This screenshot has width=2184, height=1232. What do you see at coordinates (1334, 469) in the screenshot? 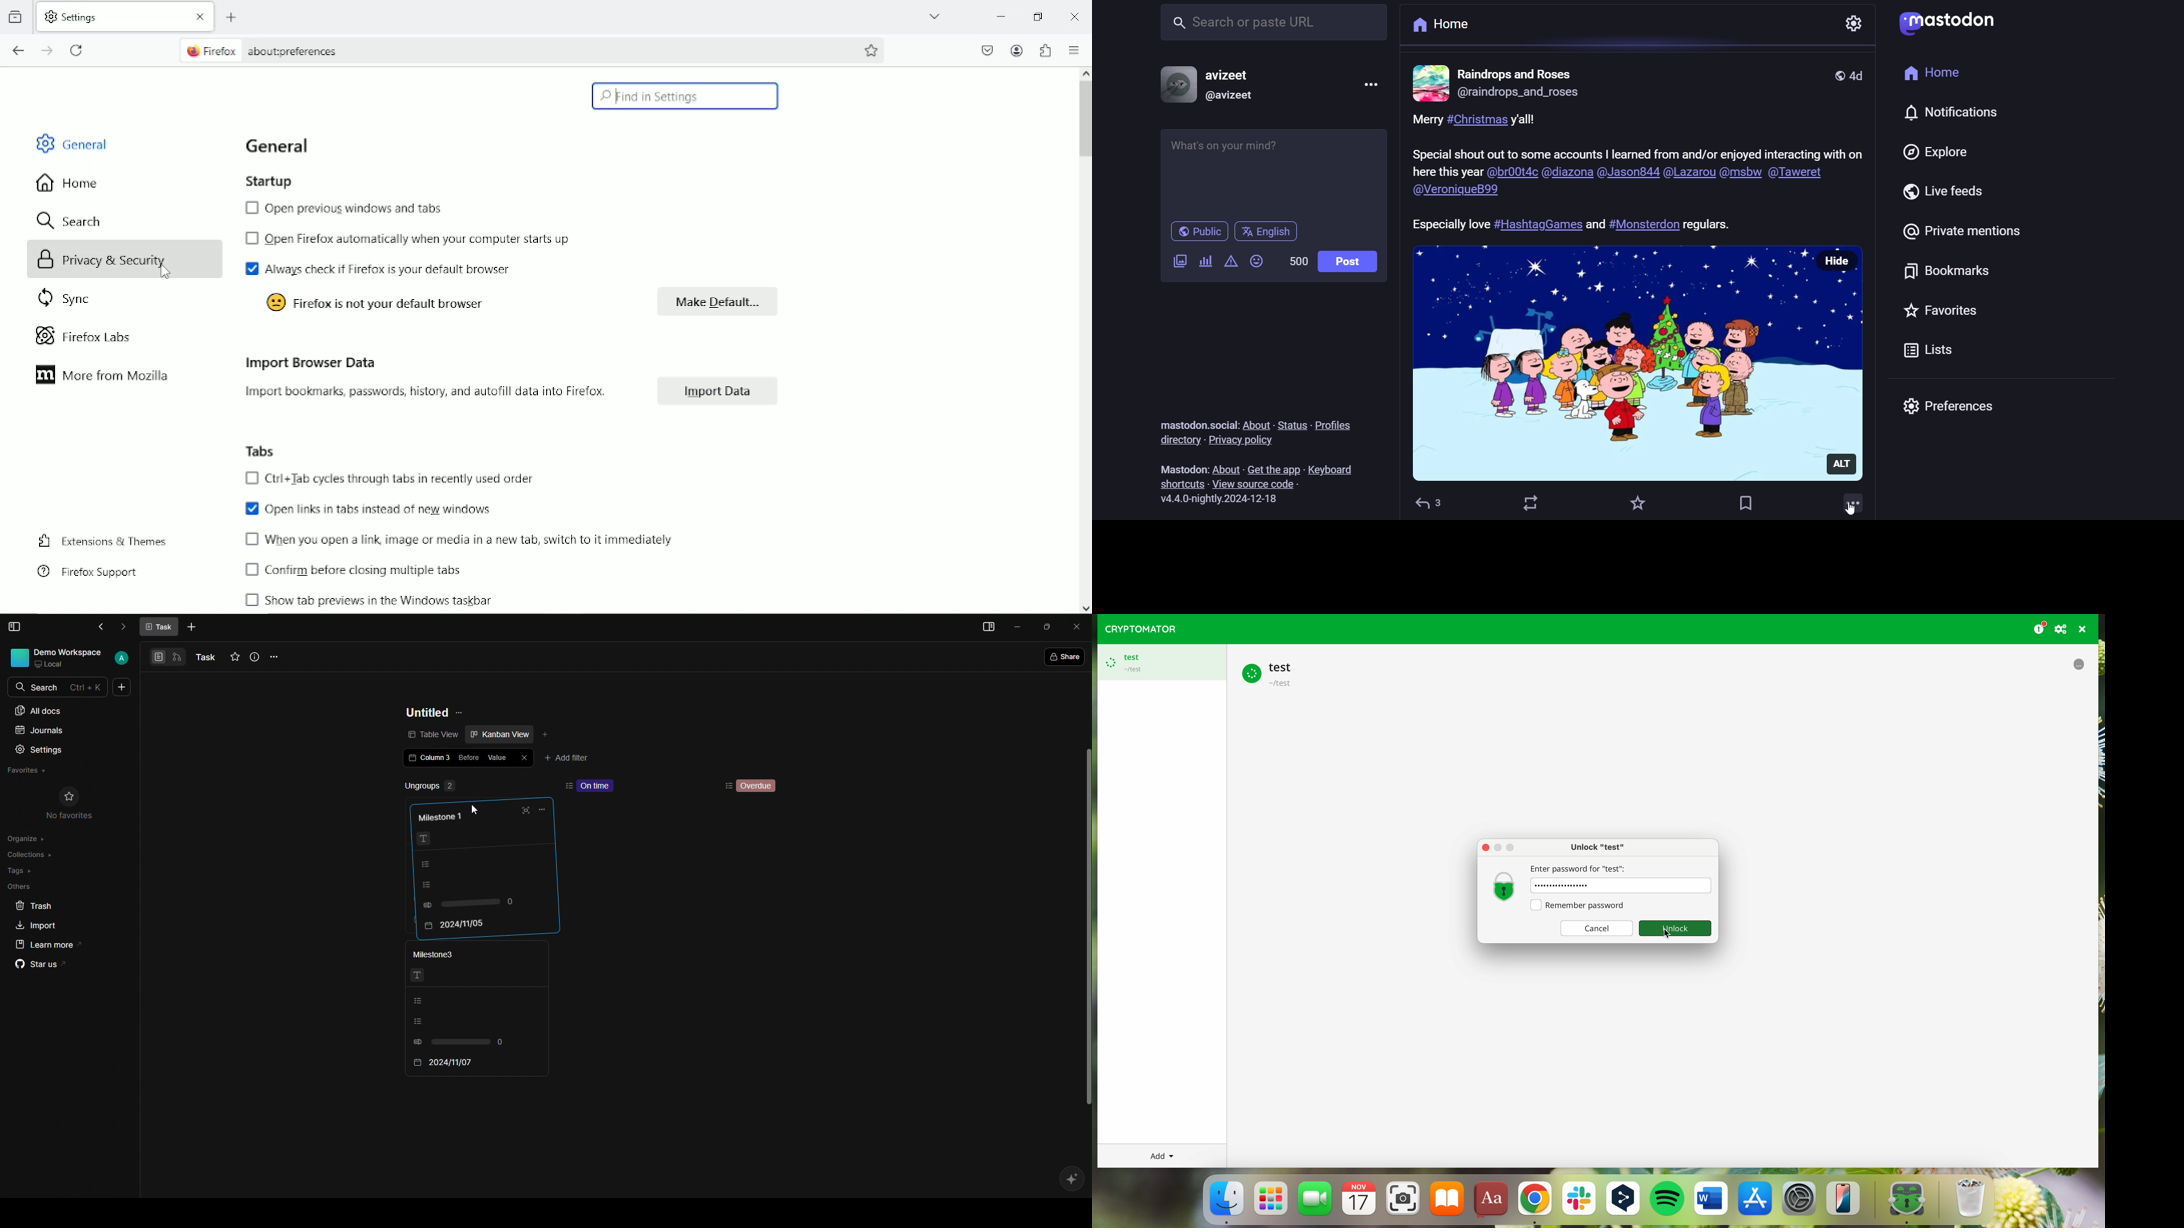
I see `keyboard` at bounding box center [1334, 469].